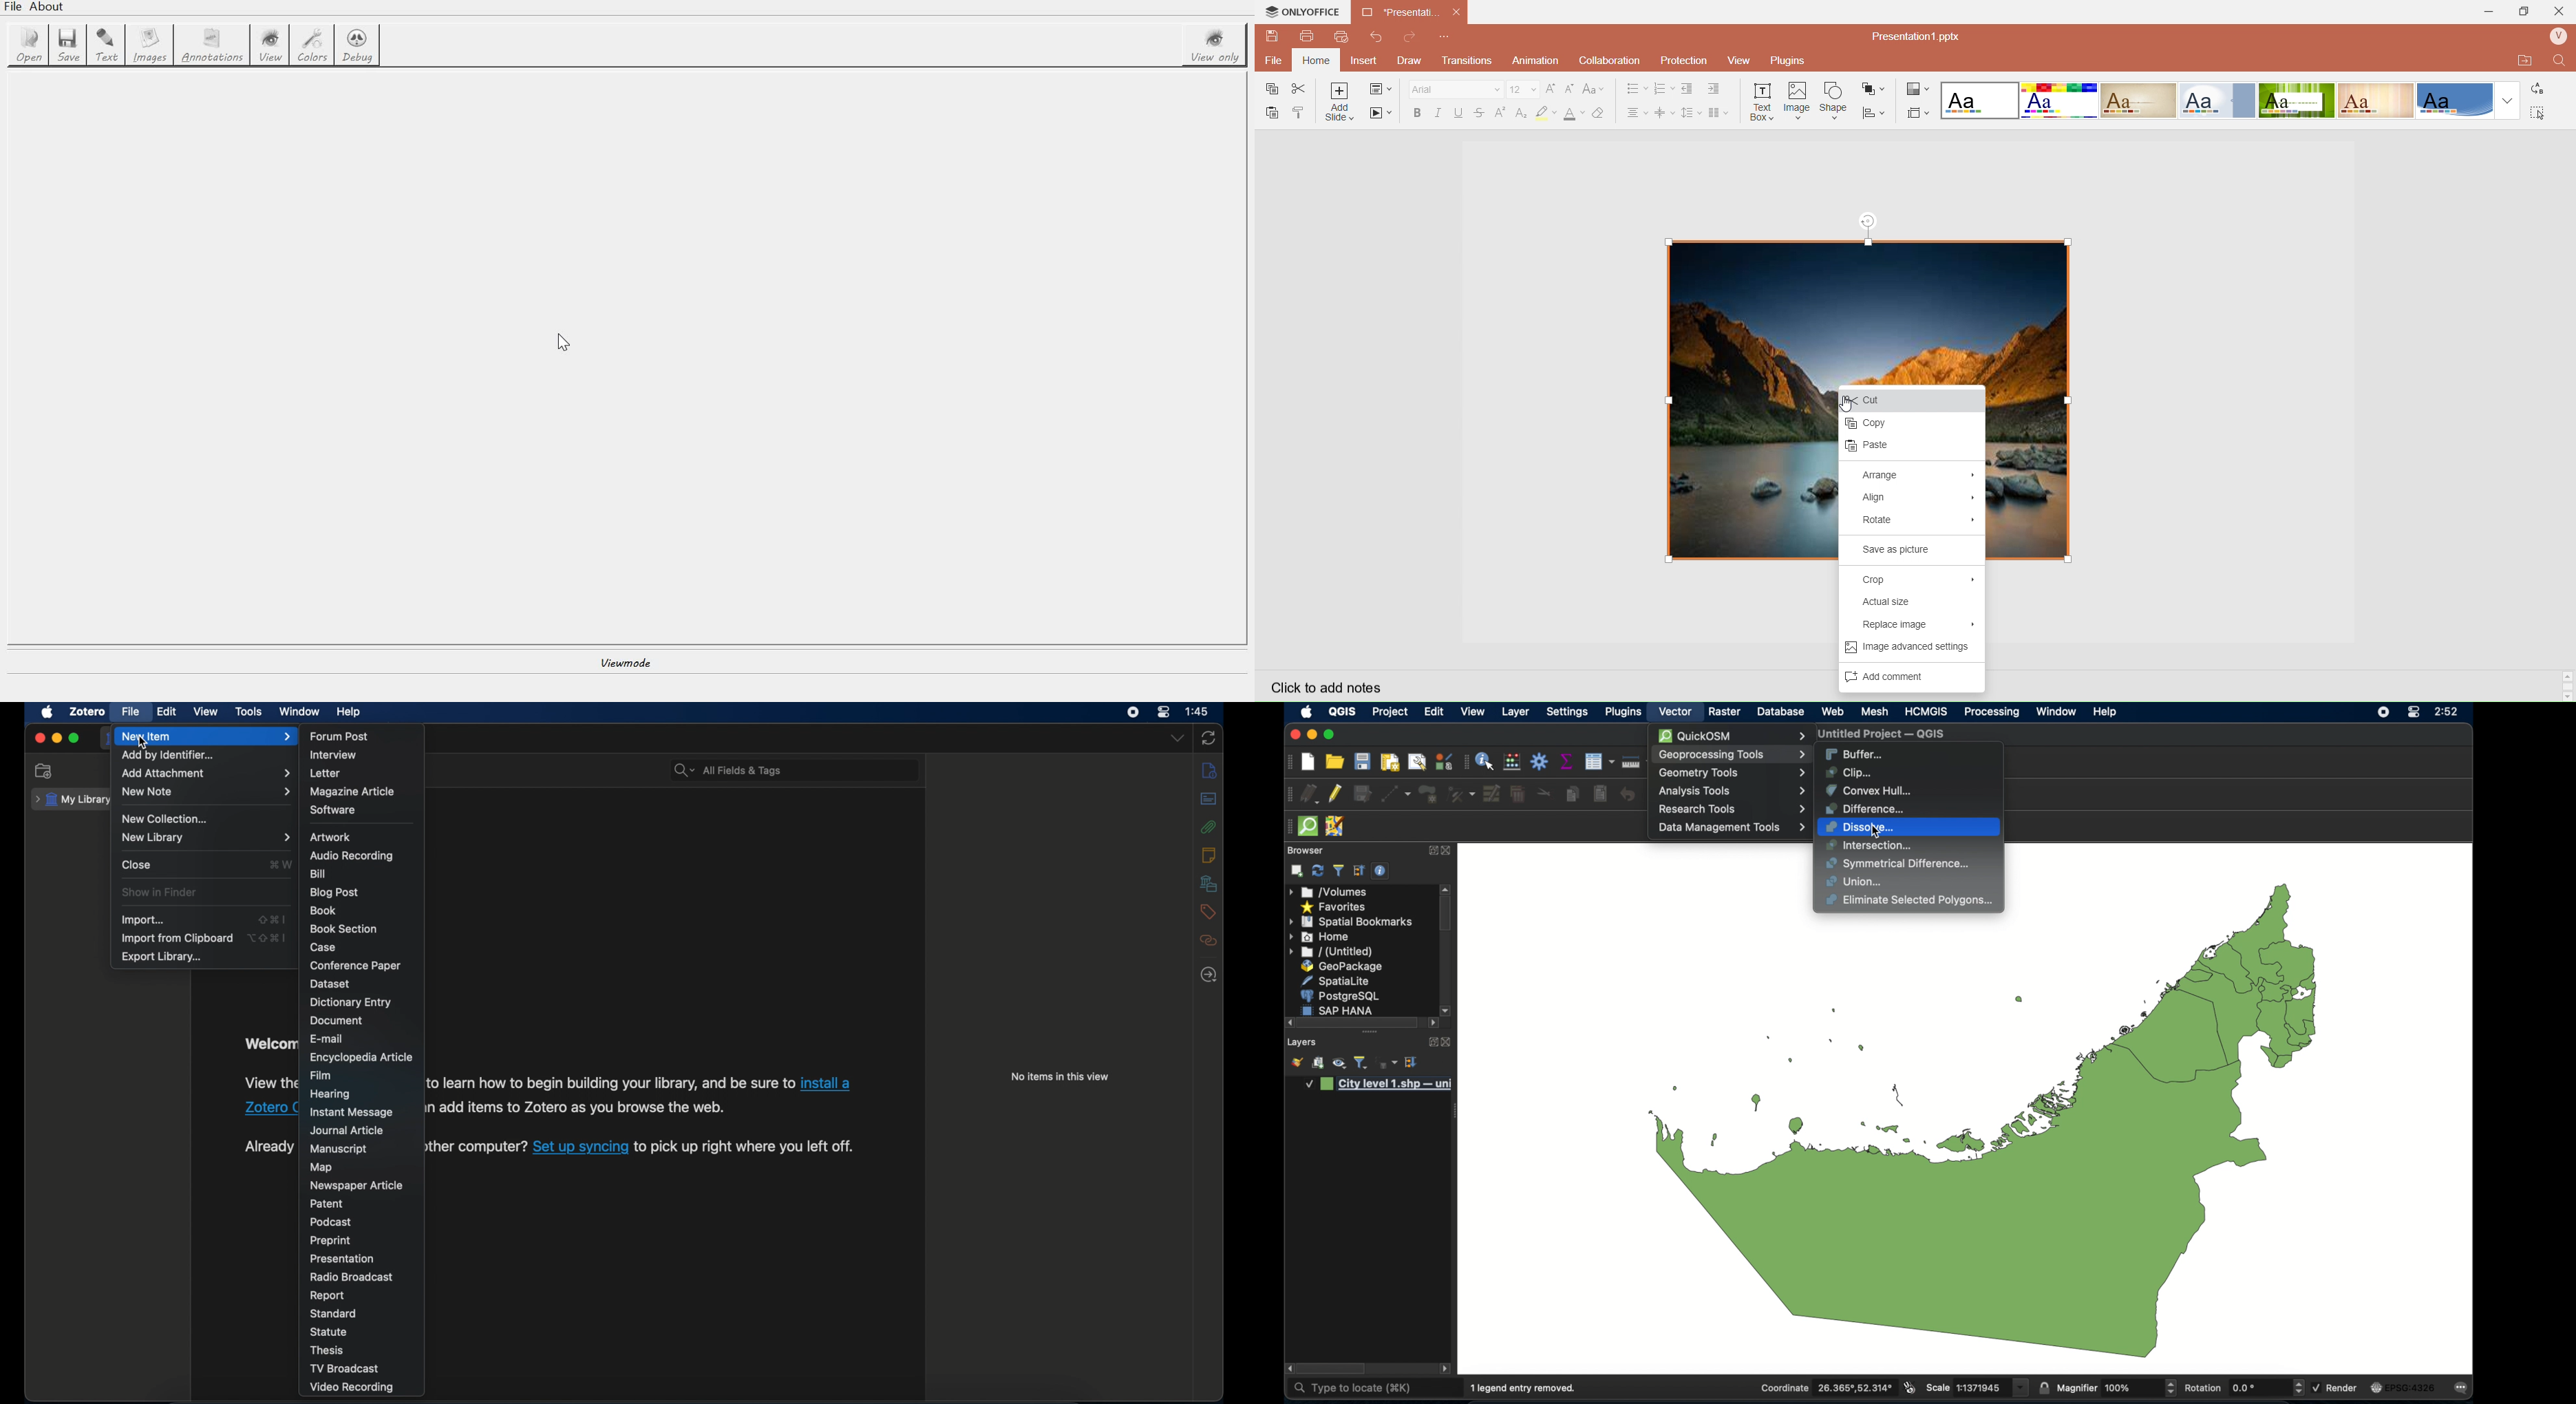 Image resolution: width=2576 pixels, height=1428 pixels. I want to click on Add Slice, so click(1340, 104).